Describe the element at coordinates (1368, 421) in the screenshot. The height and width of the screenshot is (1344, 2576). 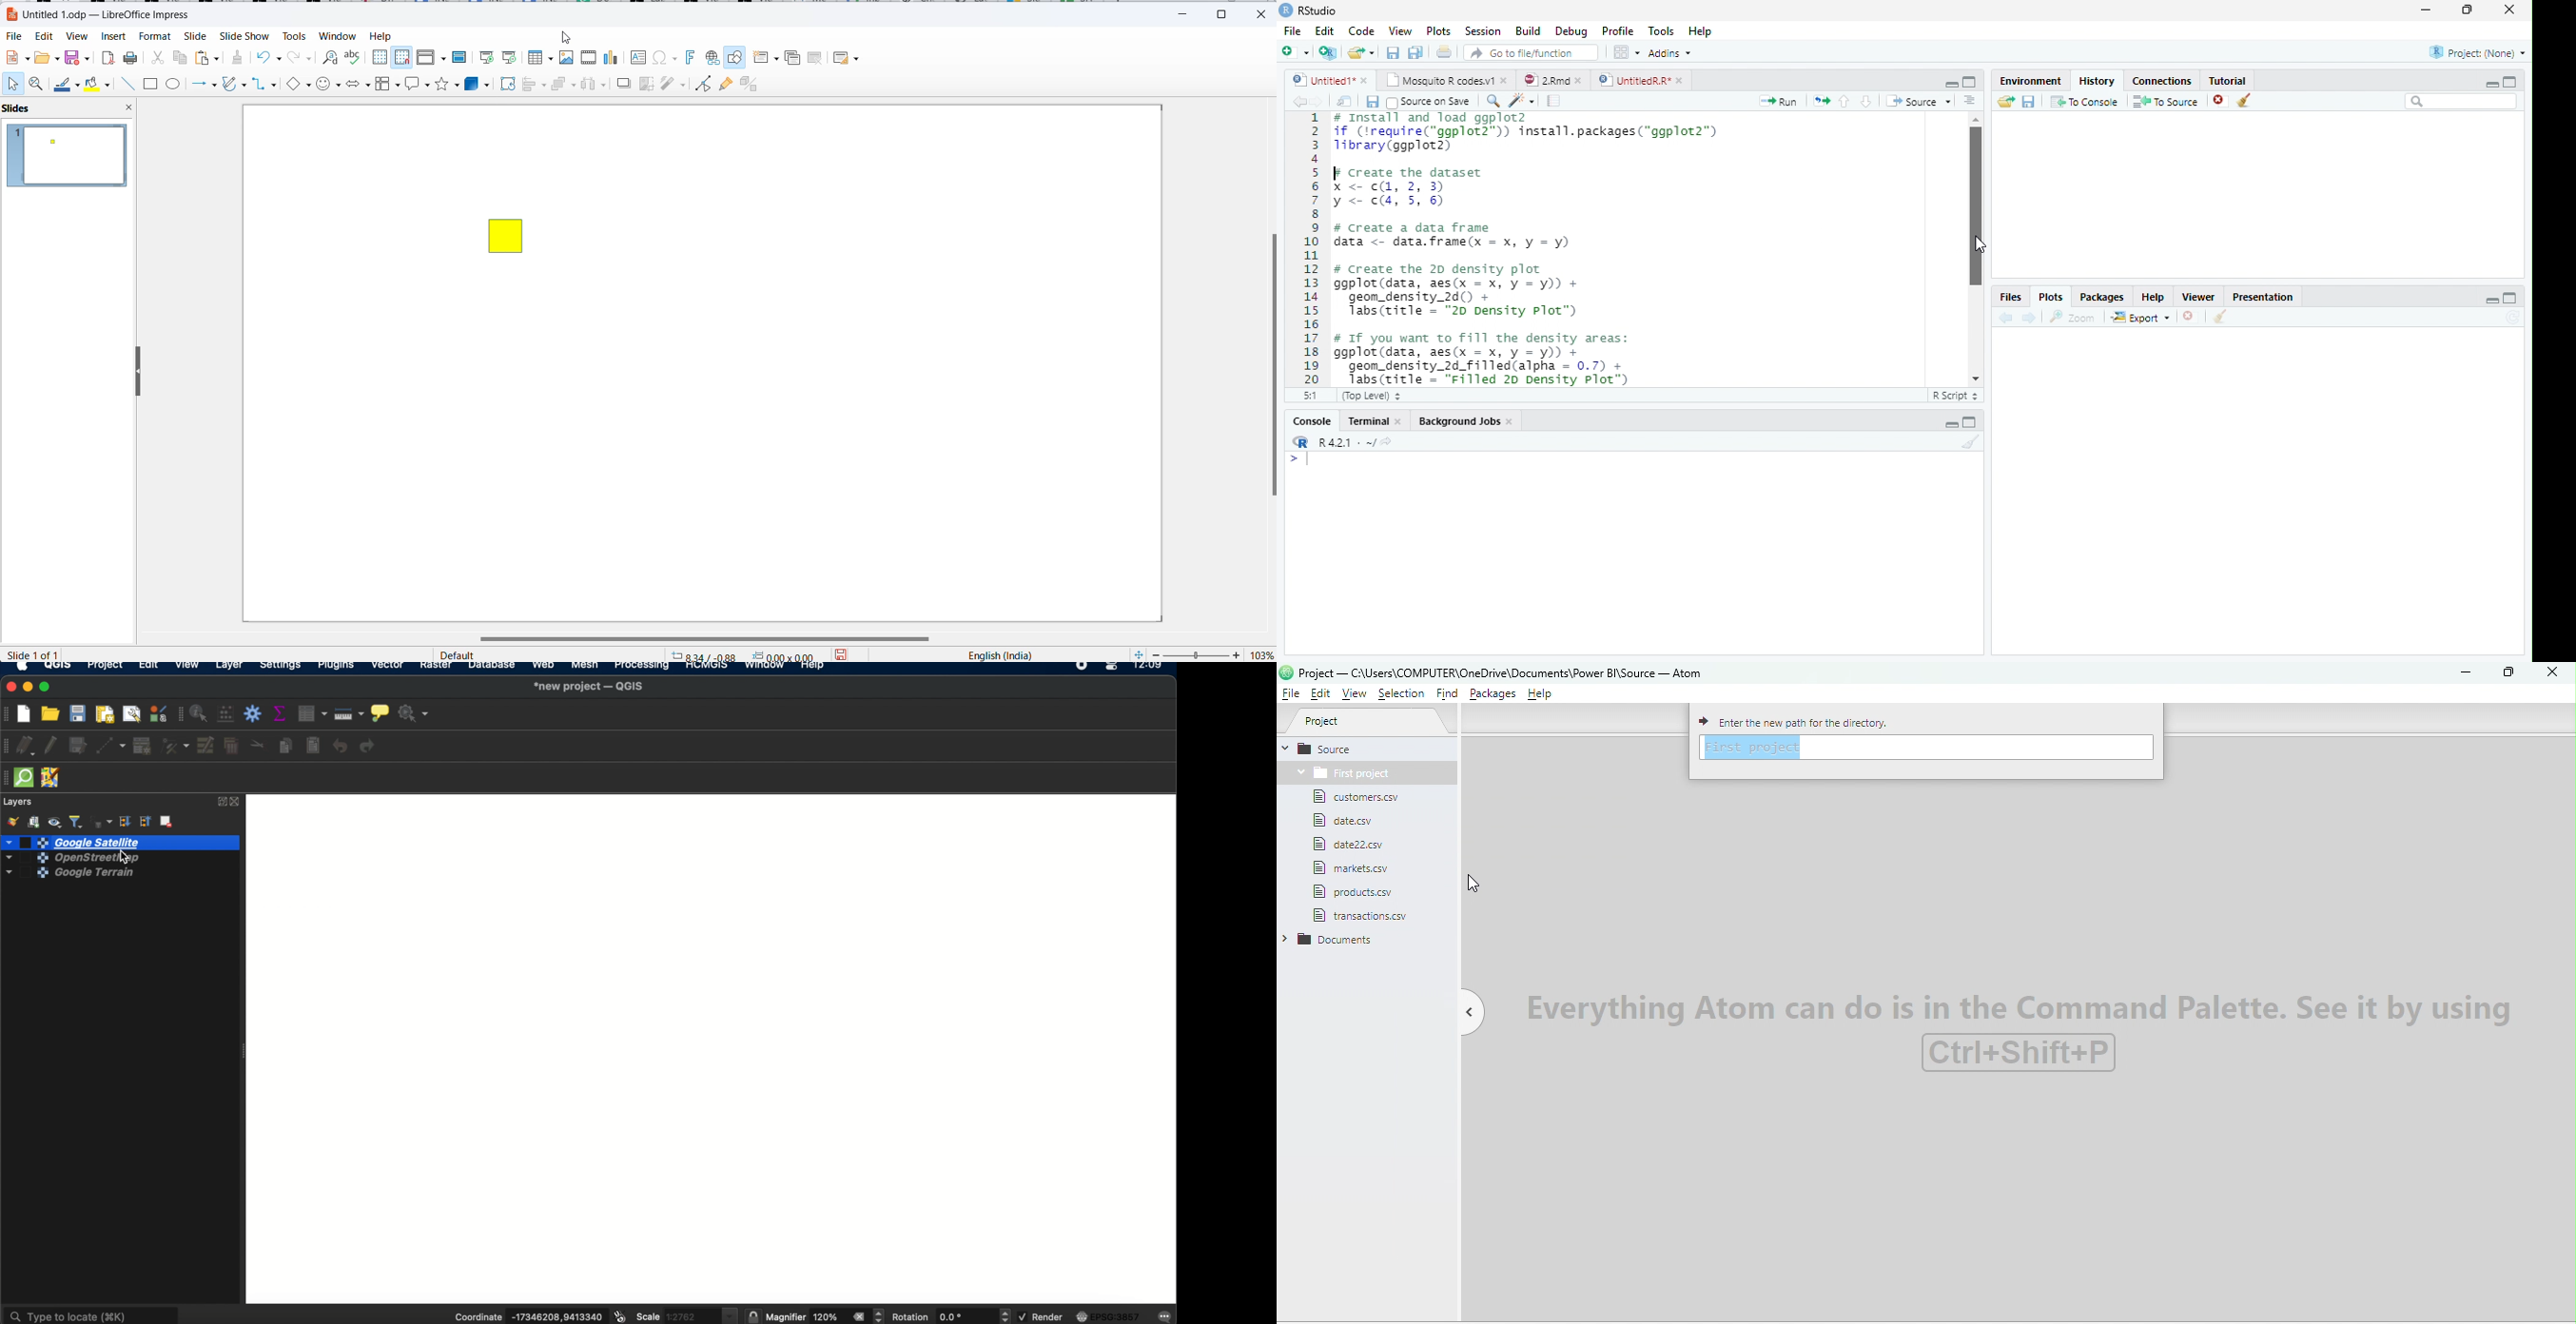
I see `Terminal` at that location.